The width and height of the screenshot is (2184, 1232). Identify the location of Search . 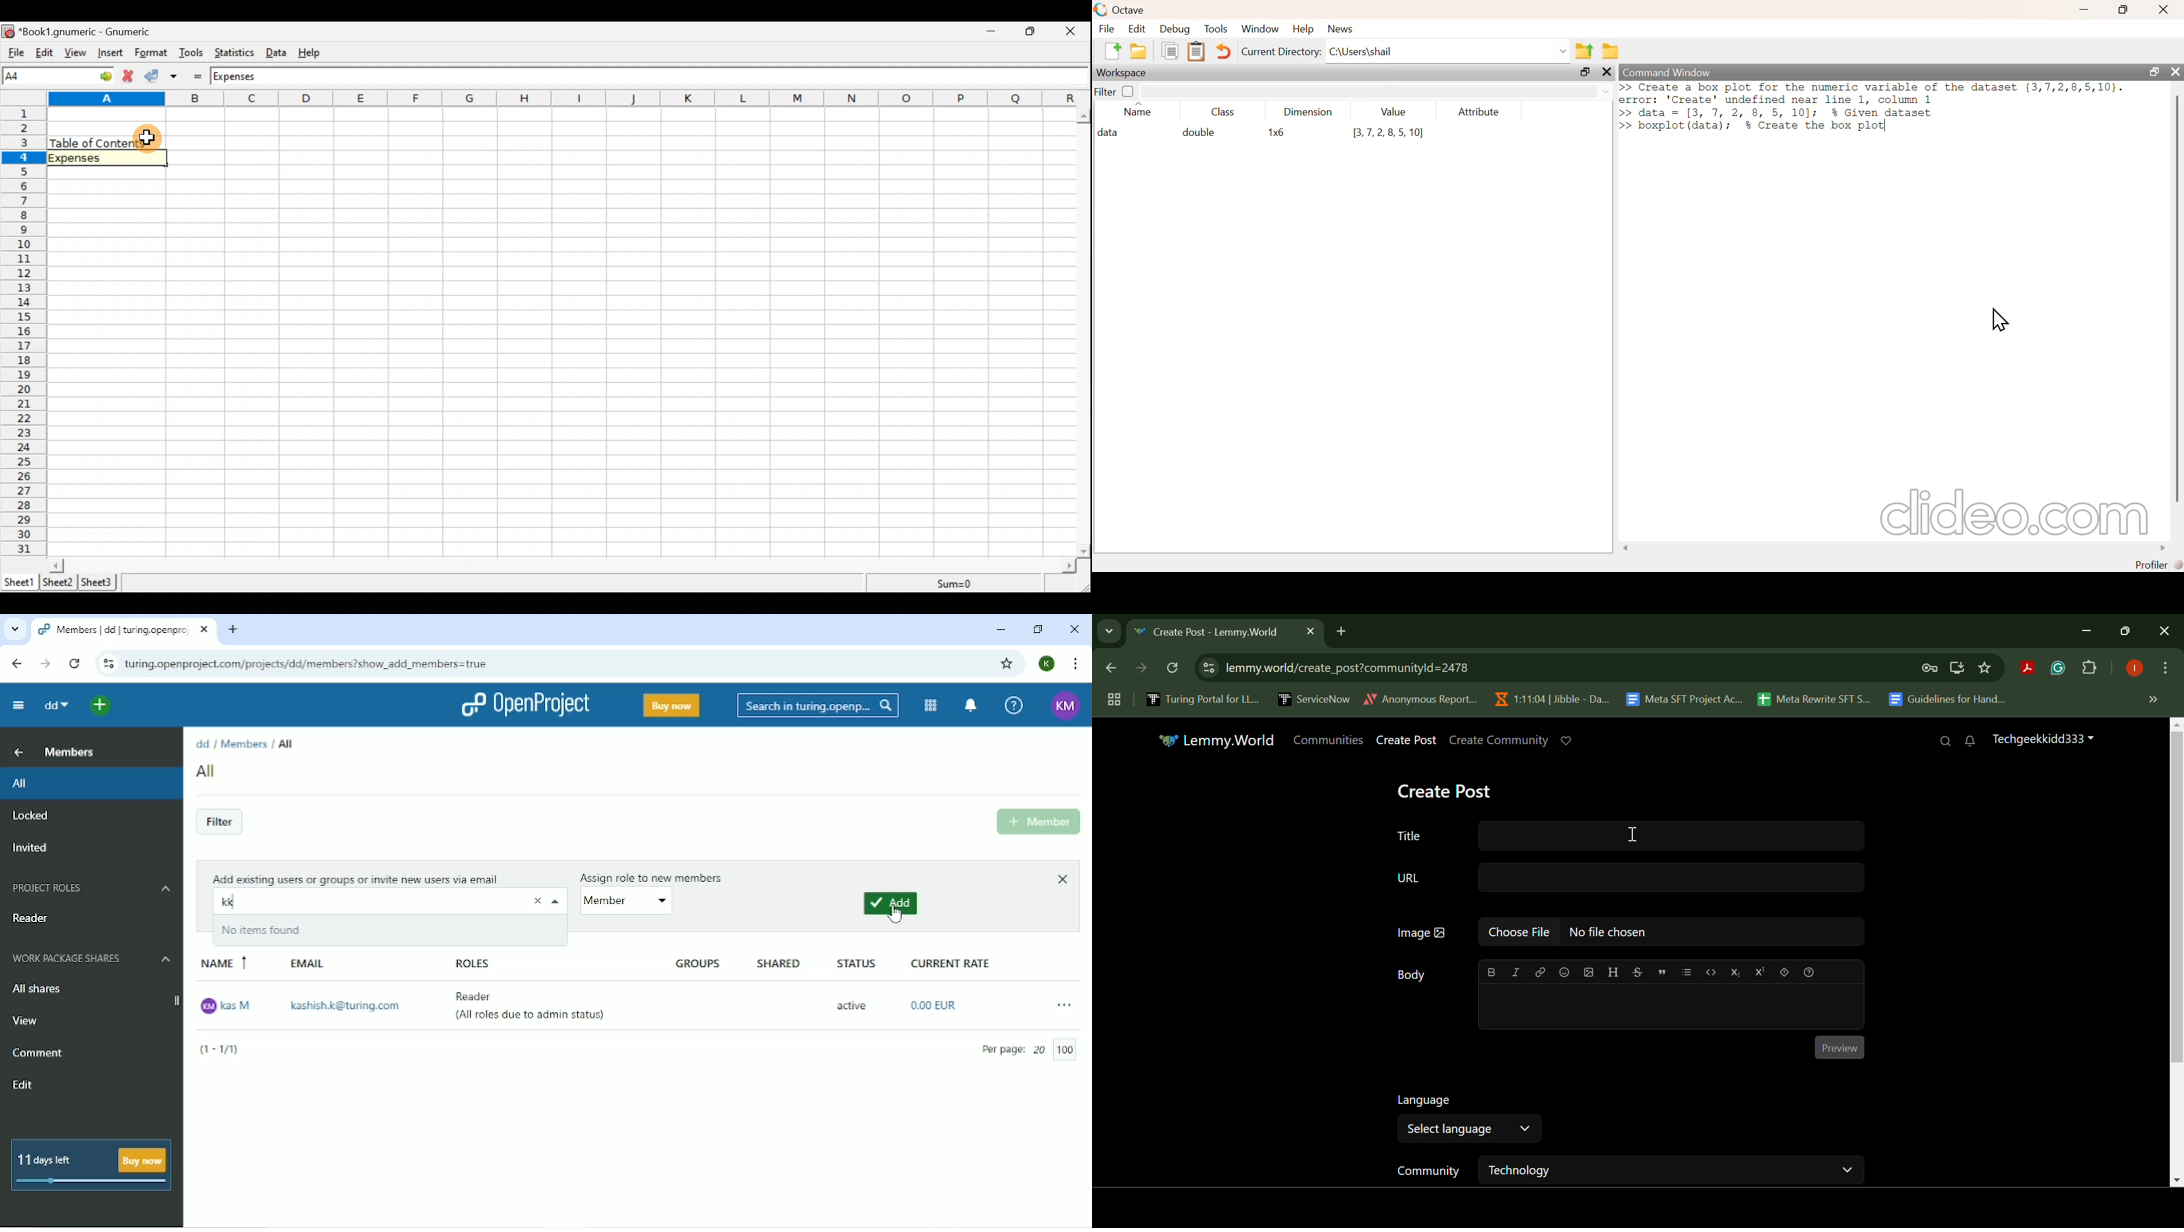
(814, 706).